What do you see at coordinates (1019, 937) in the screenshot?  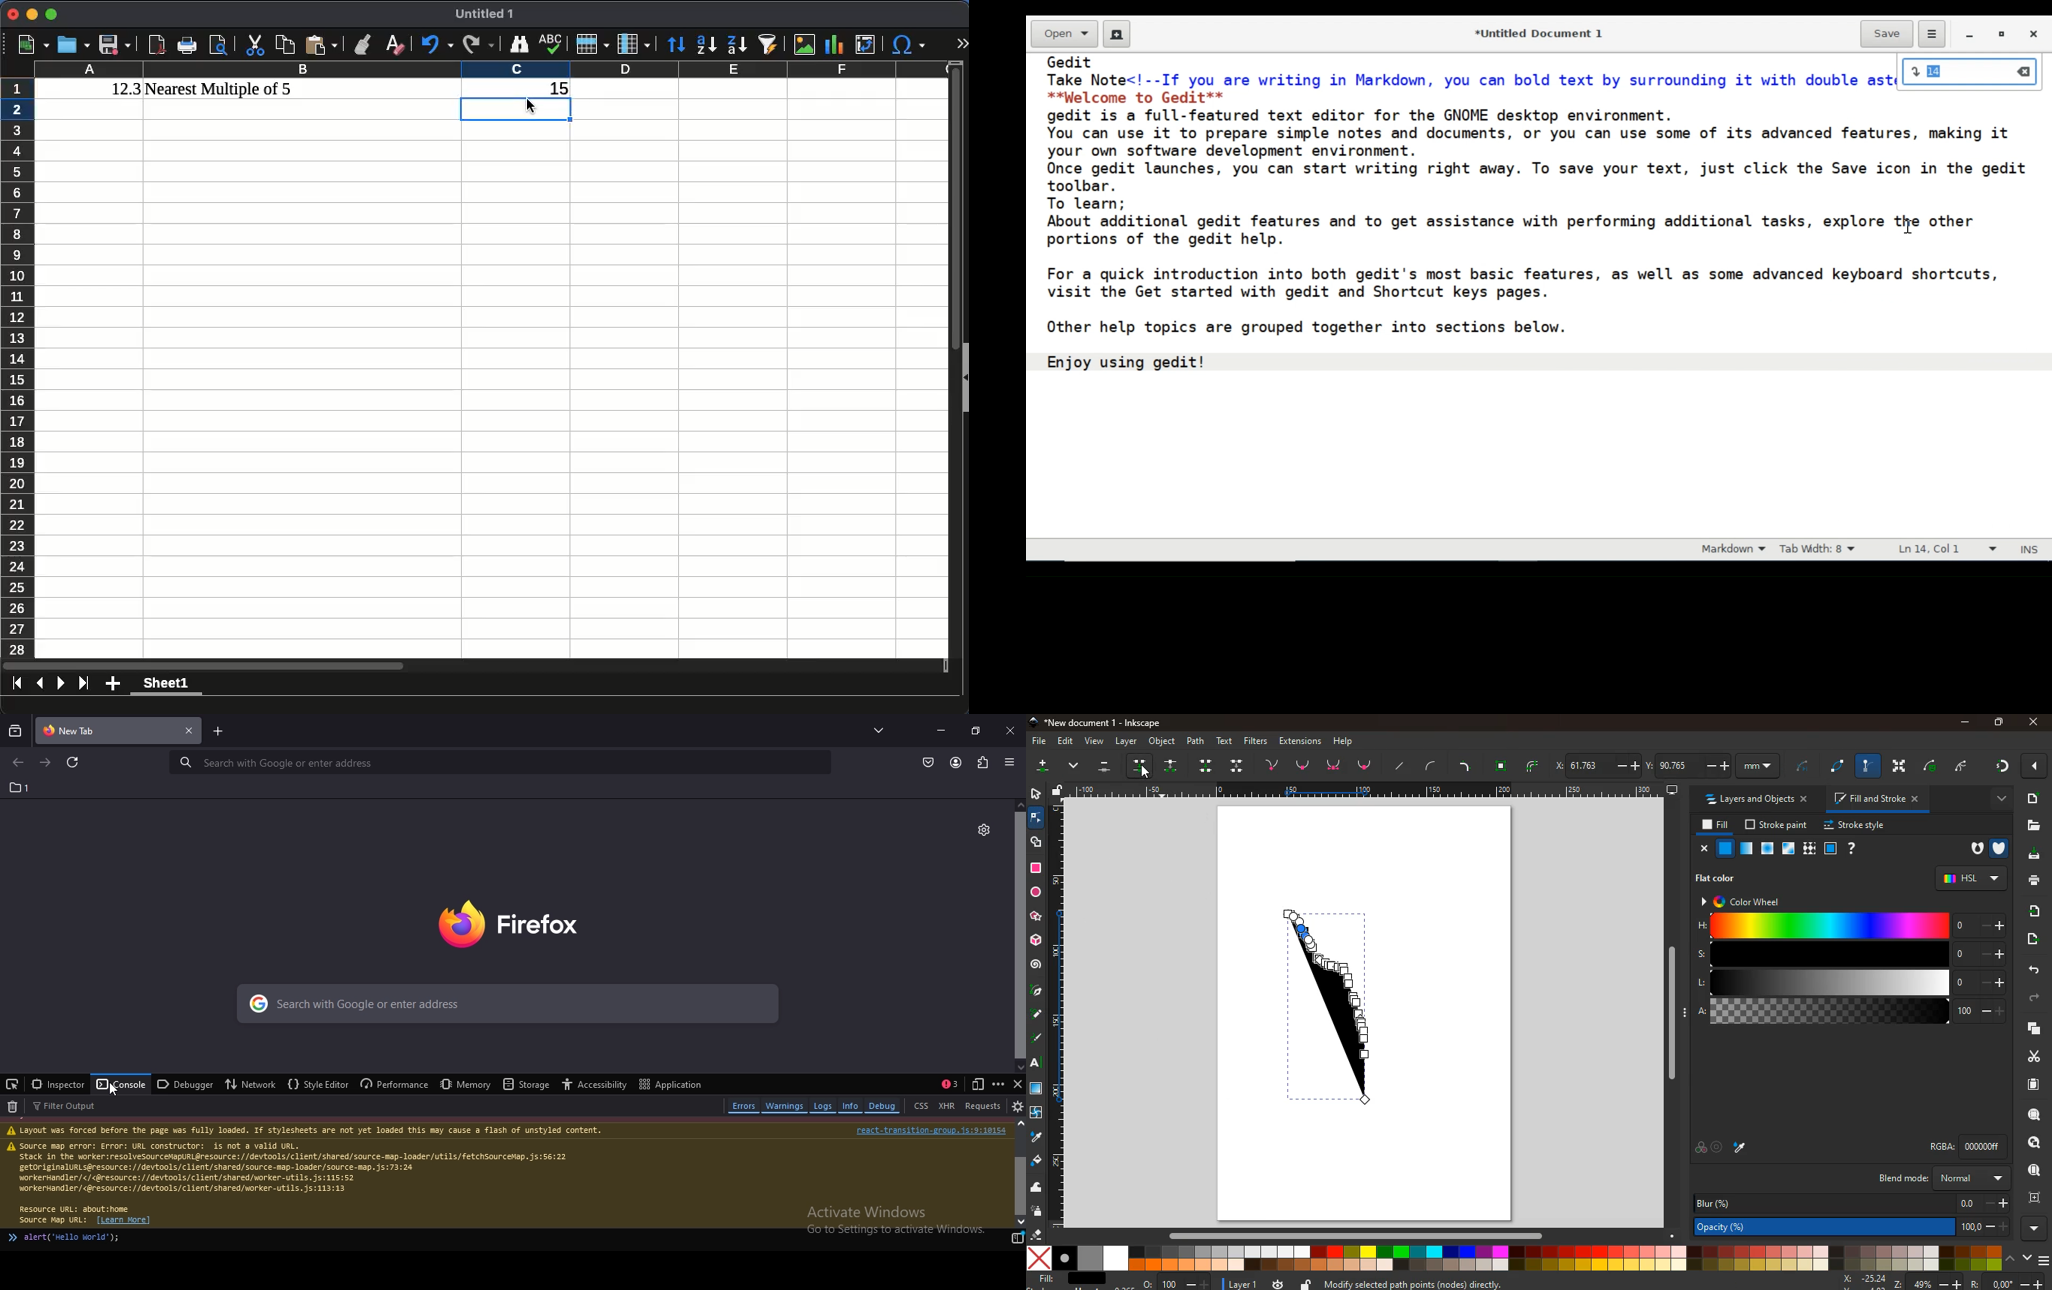 I see `scroll bar` at bounding box center [1019, 937].